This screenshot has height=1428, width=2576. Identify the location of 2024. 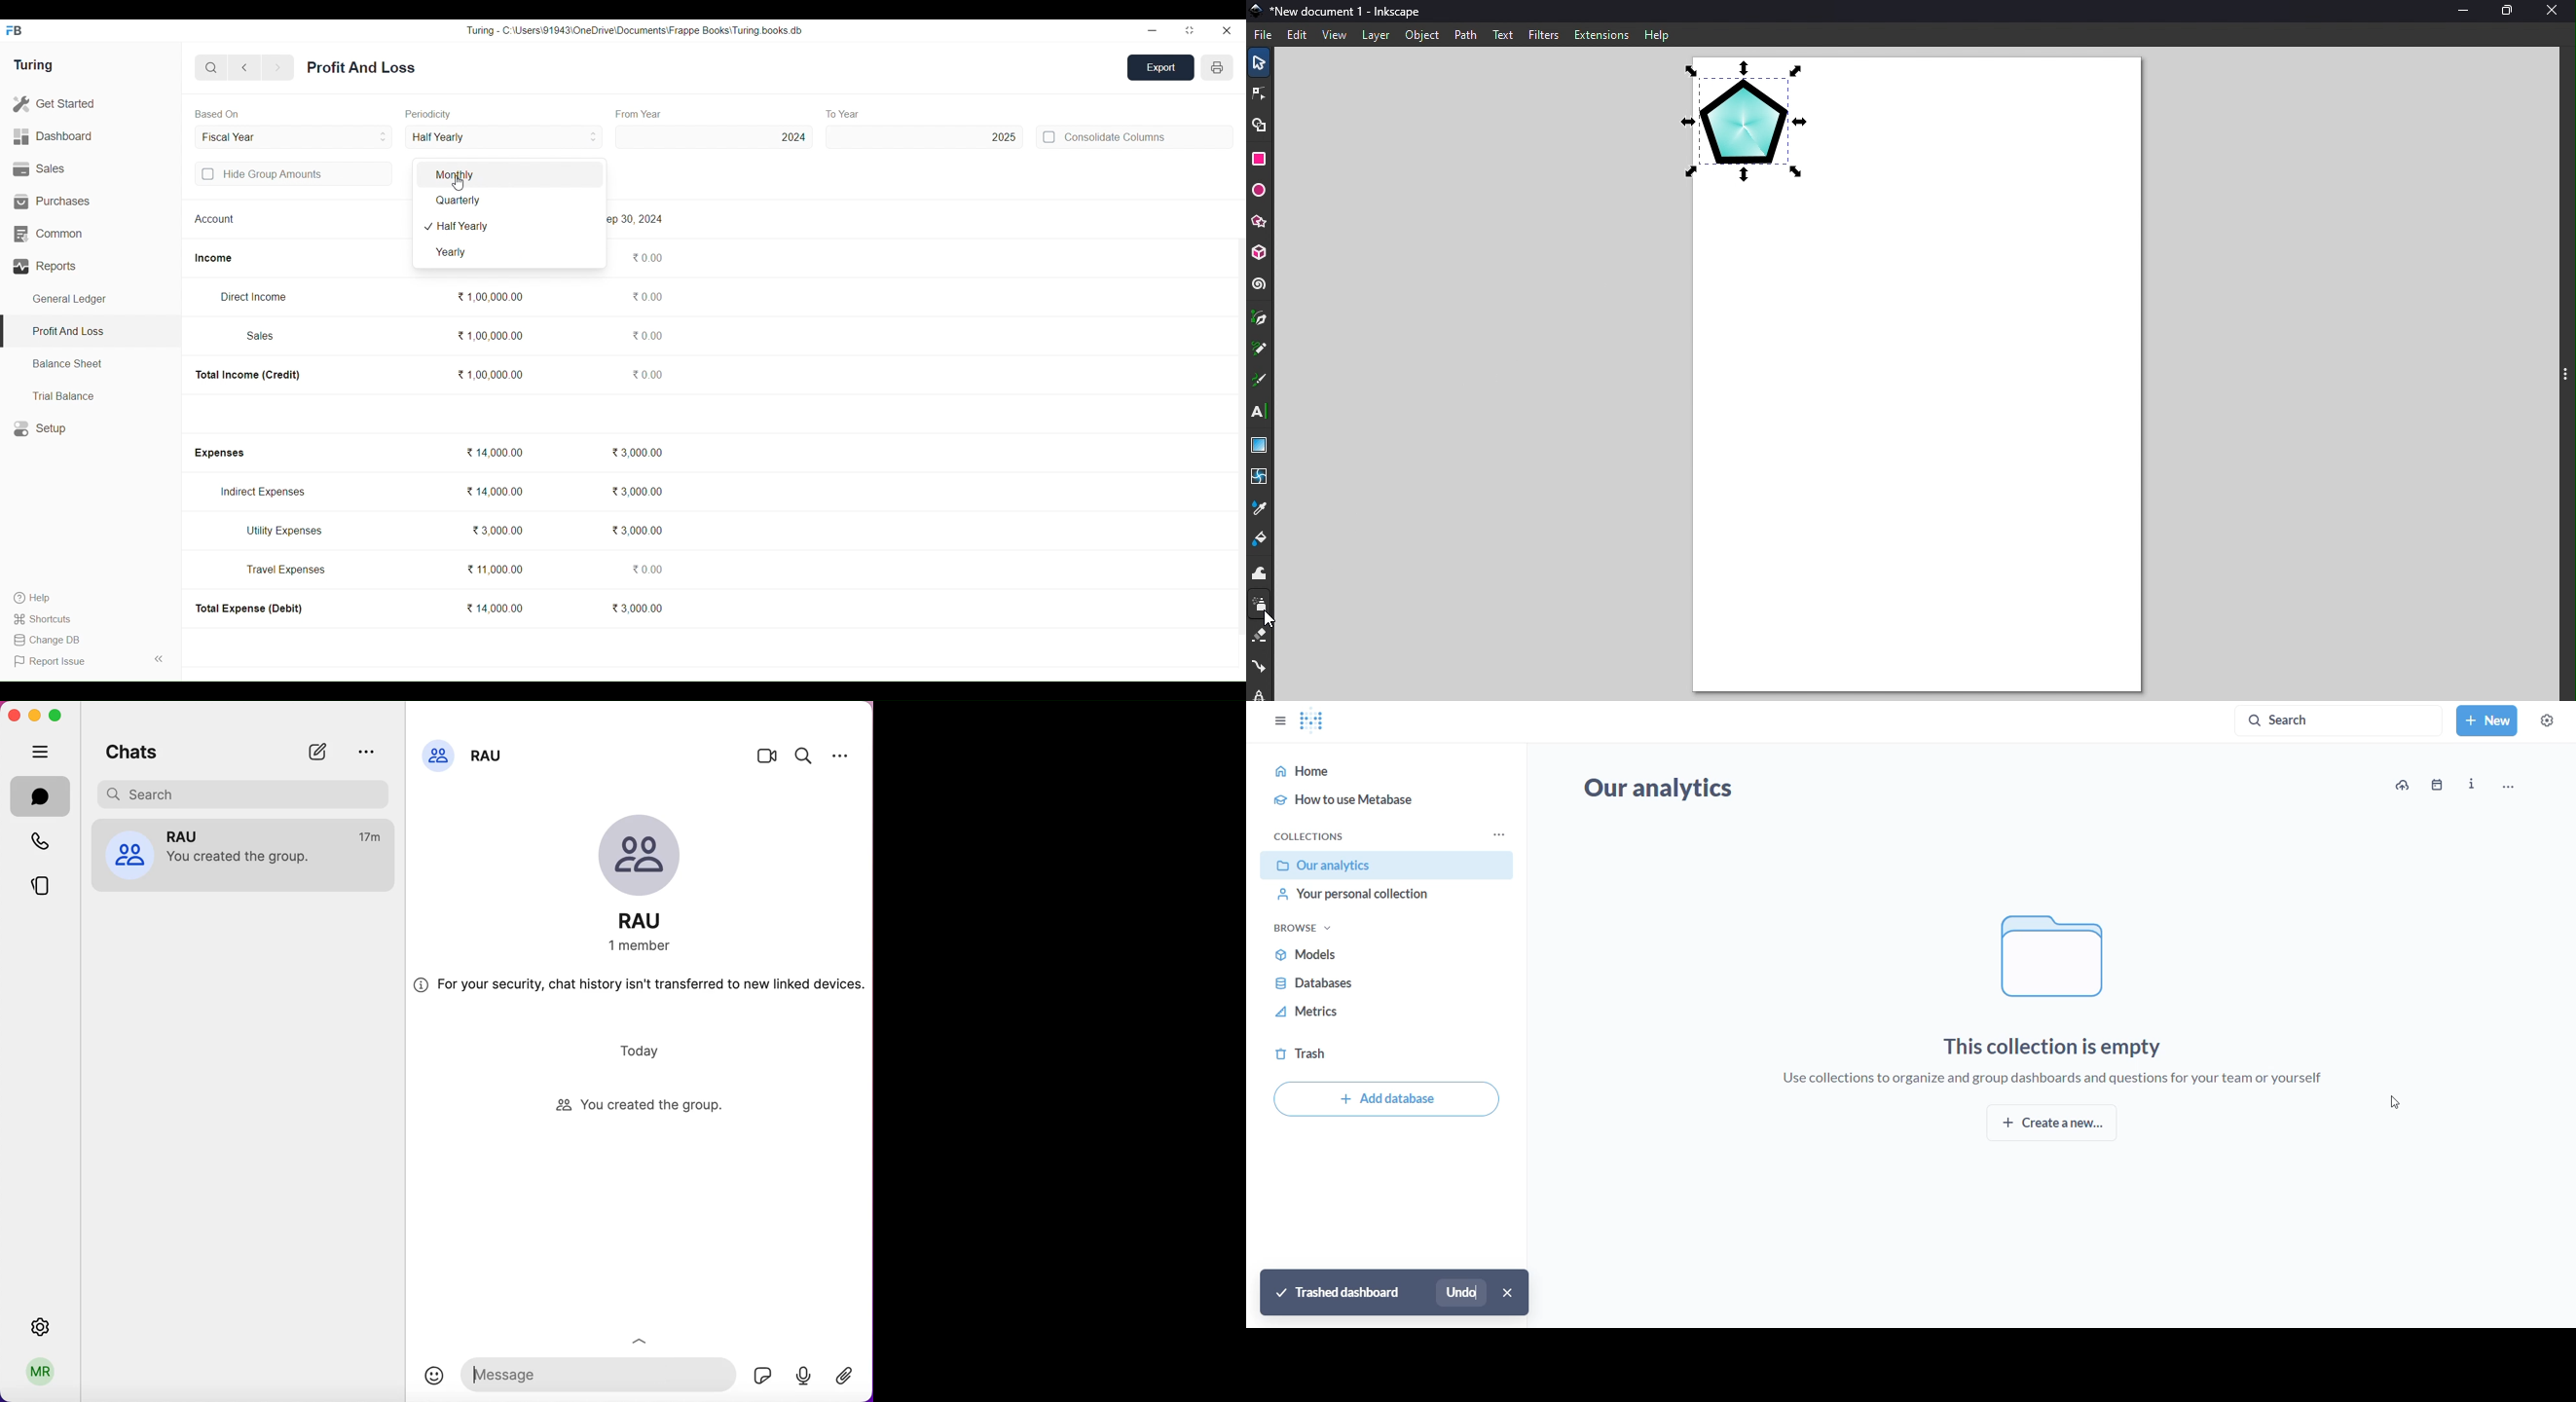
(714, 137).